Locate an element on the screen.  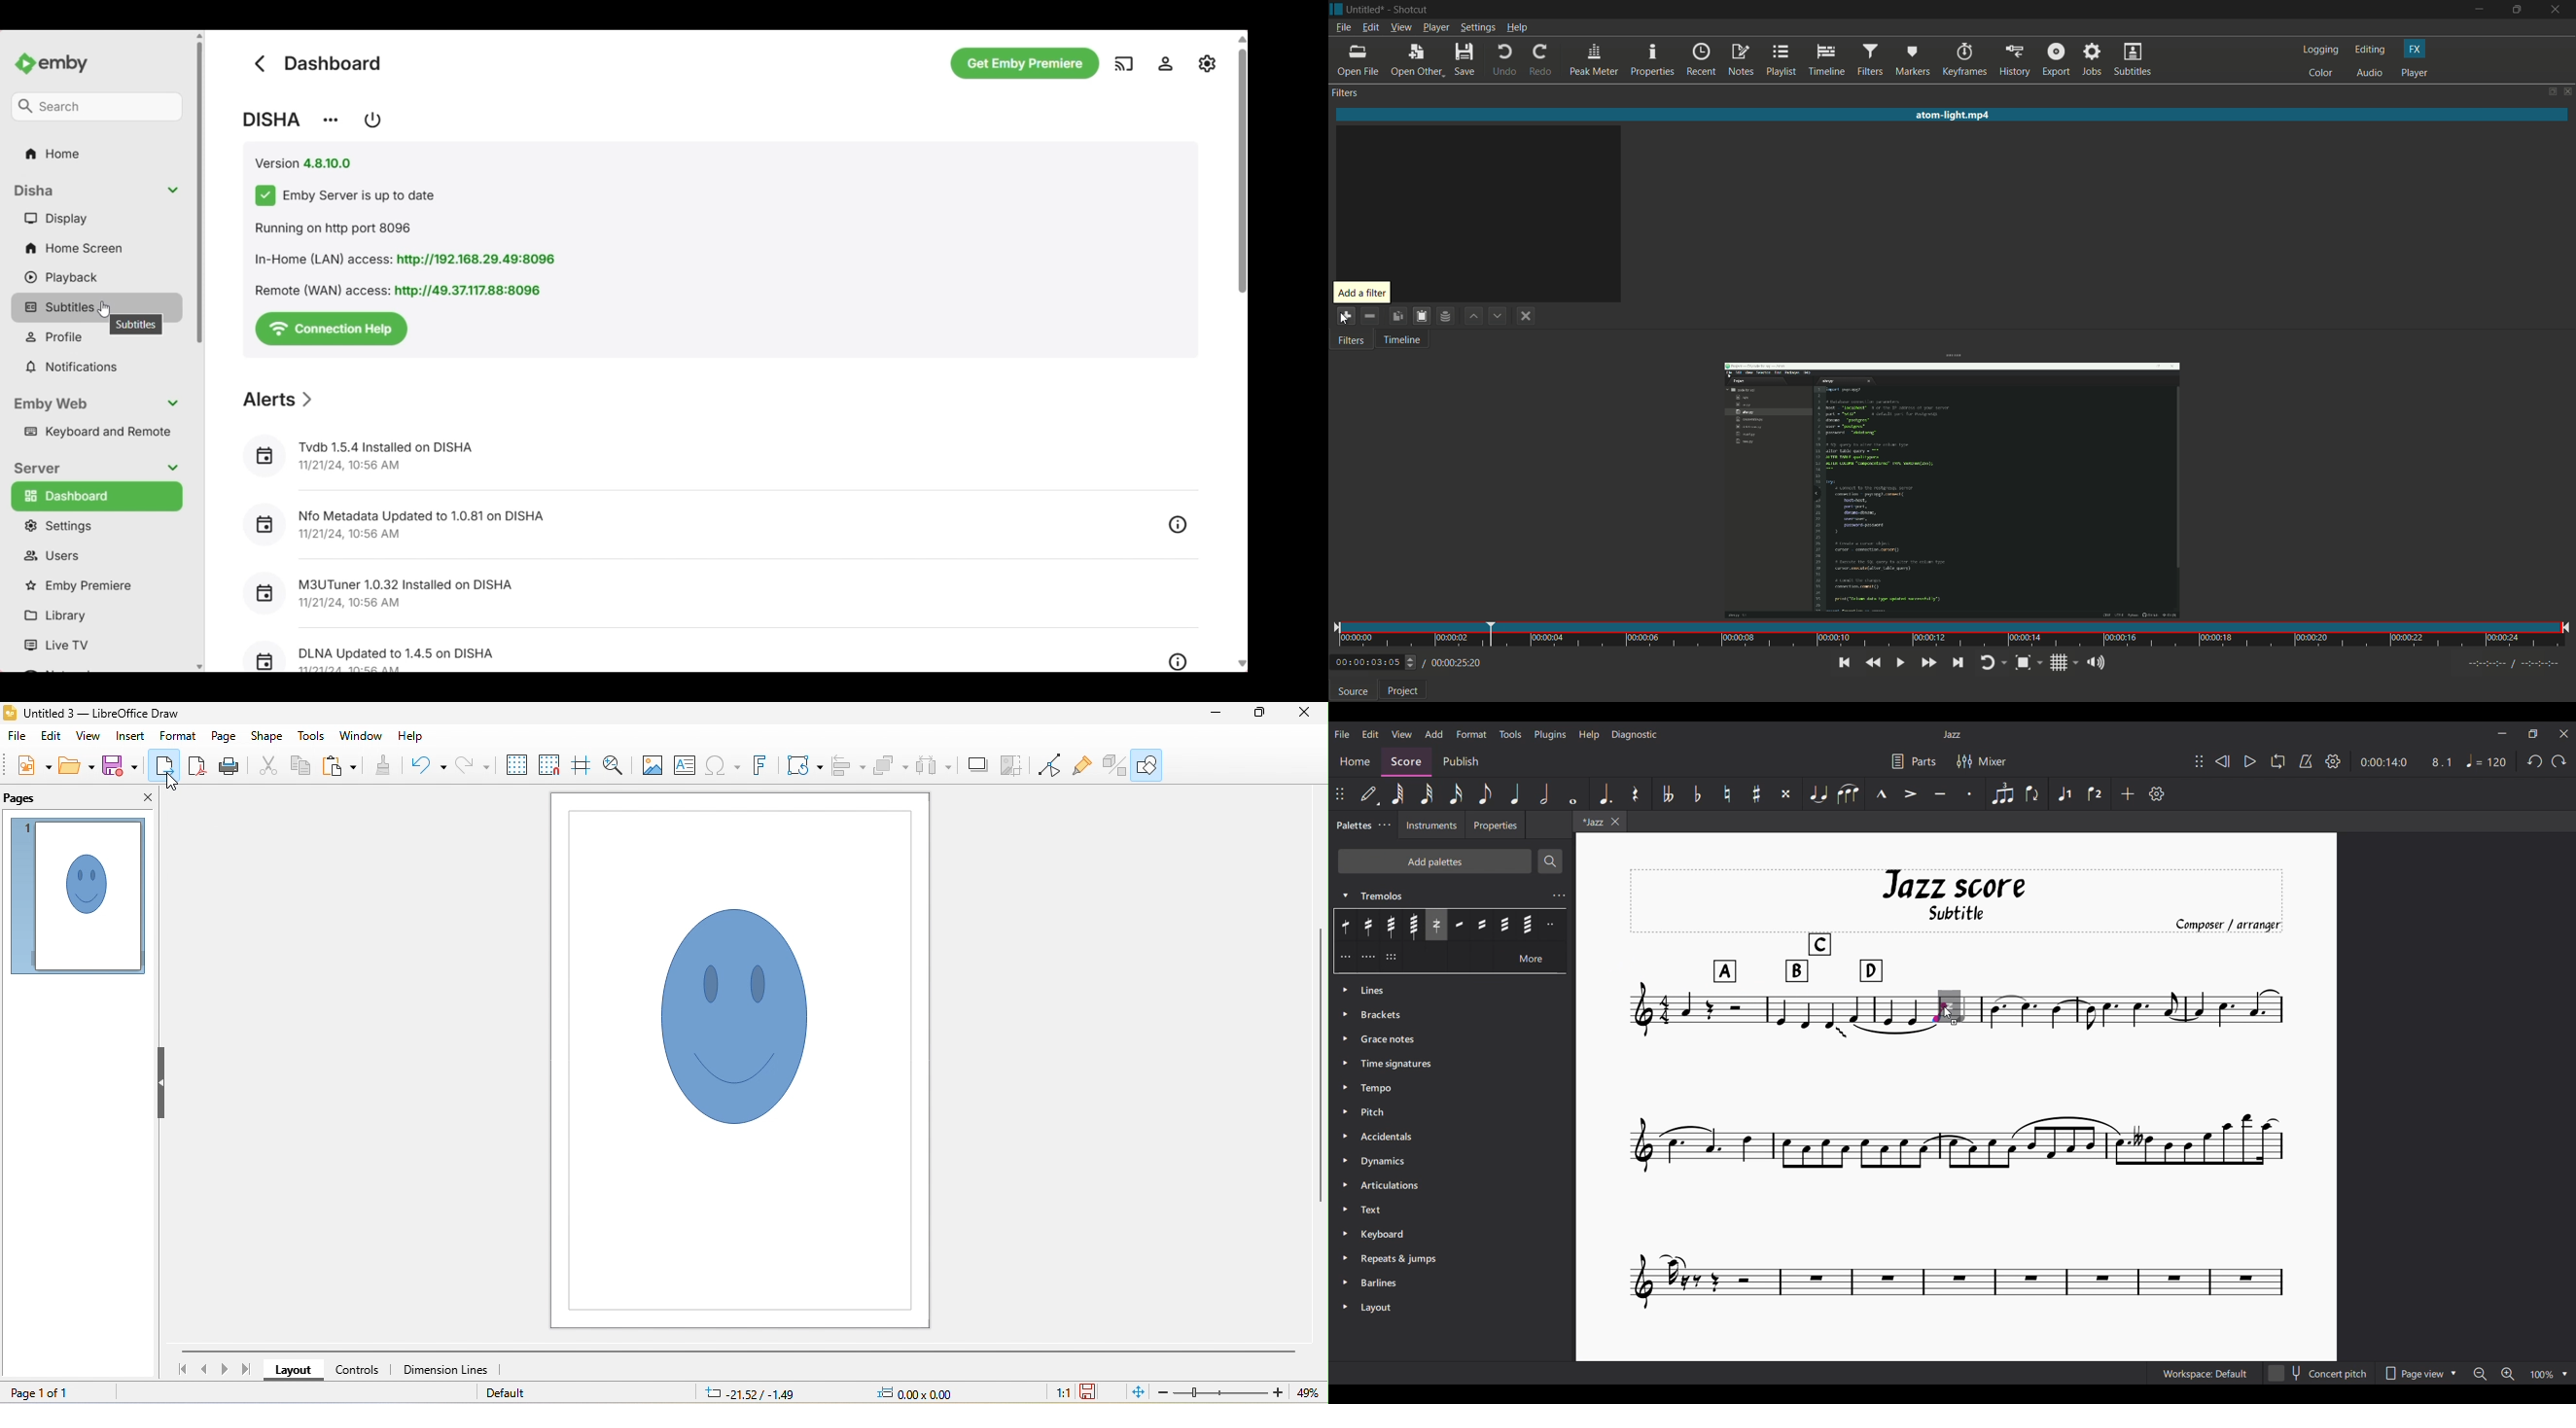
zoom is located at coordinates (1239, 1391).